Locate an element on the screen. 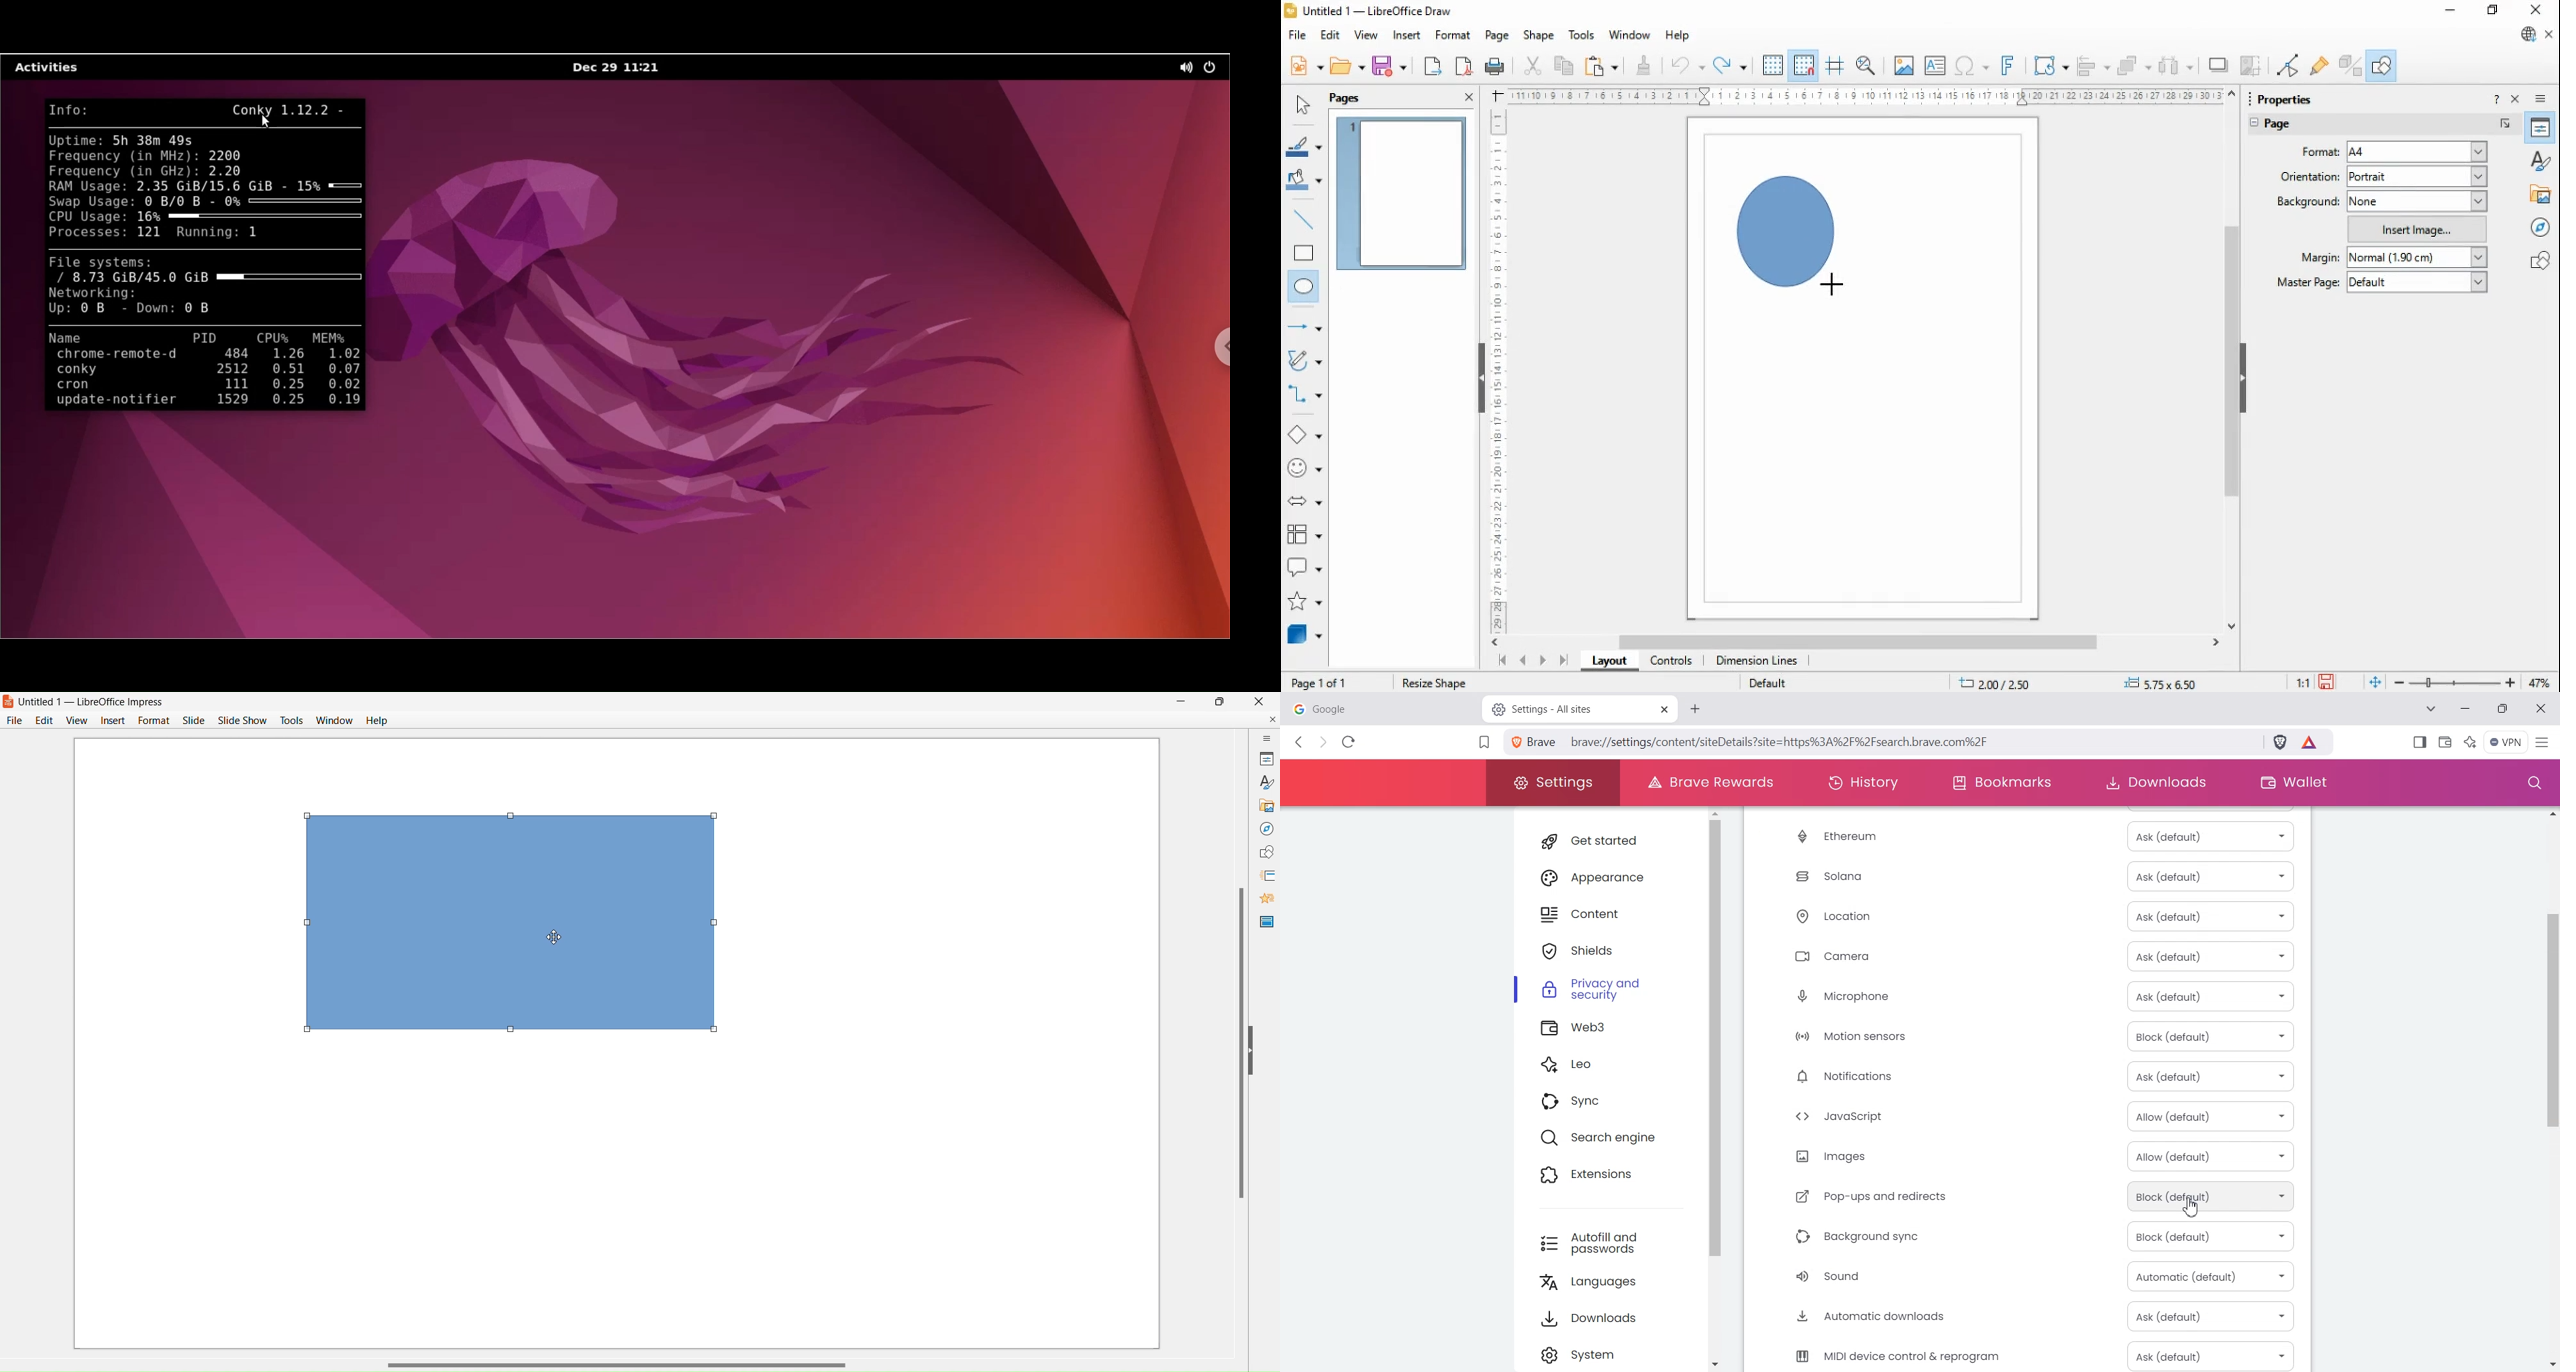 This screenshot has height=1372, width=2576. format is located at coordinates (1454, 36).